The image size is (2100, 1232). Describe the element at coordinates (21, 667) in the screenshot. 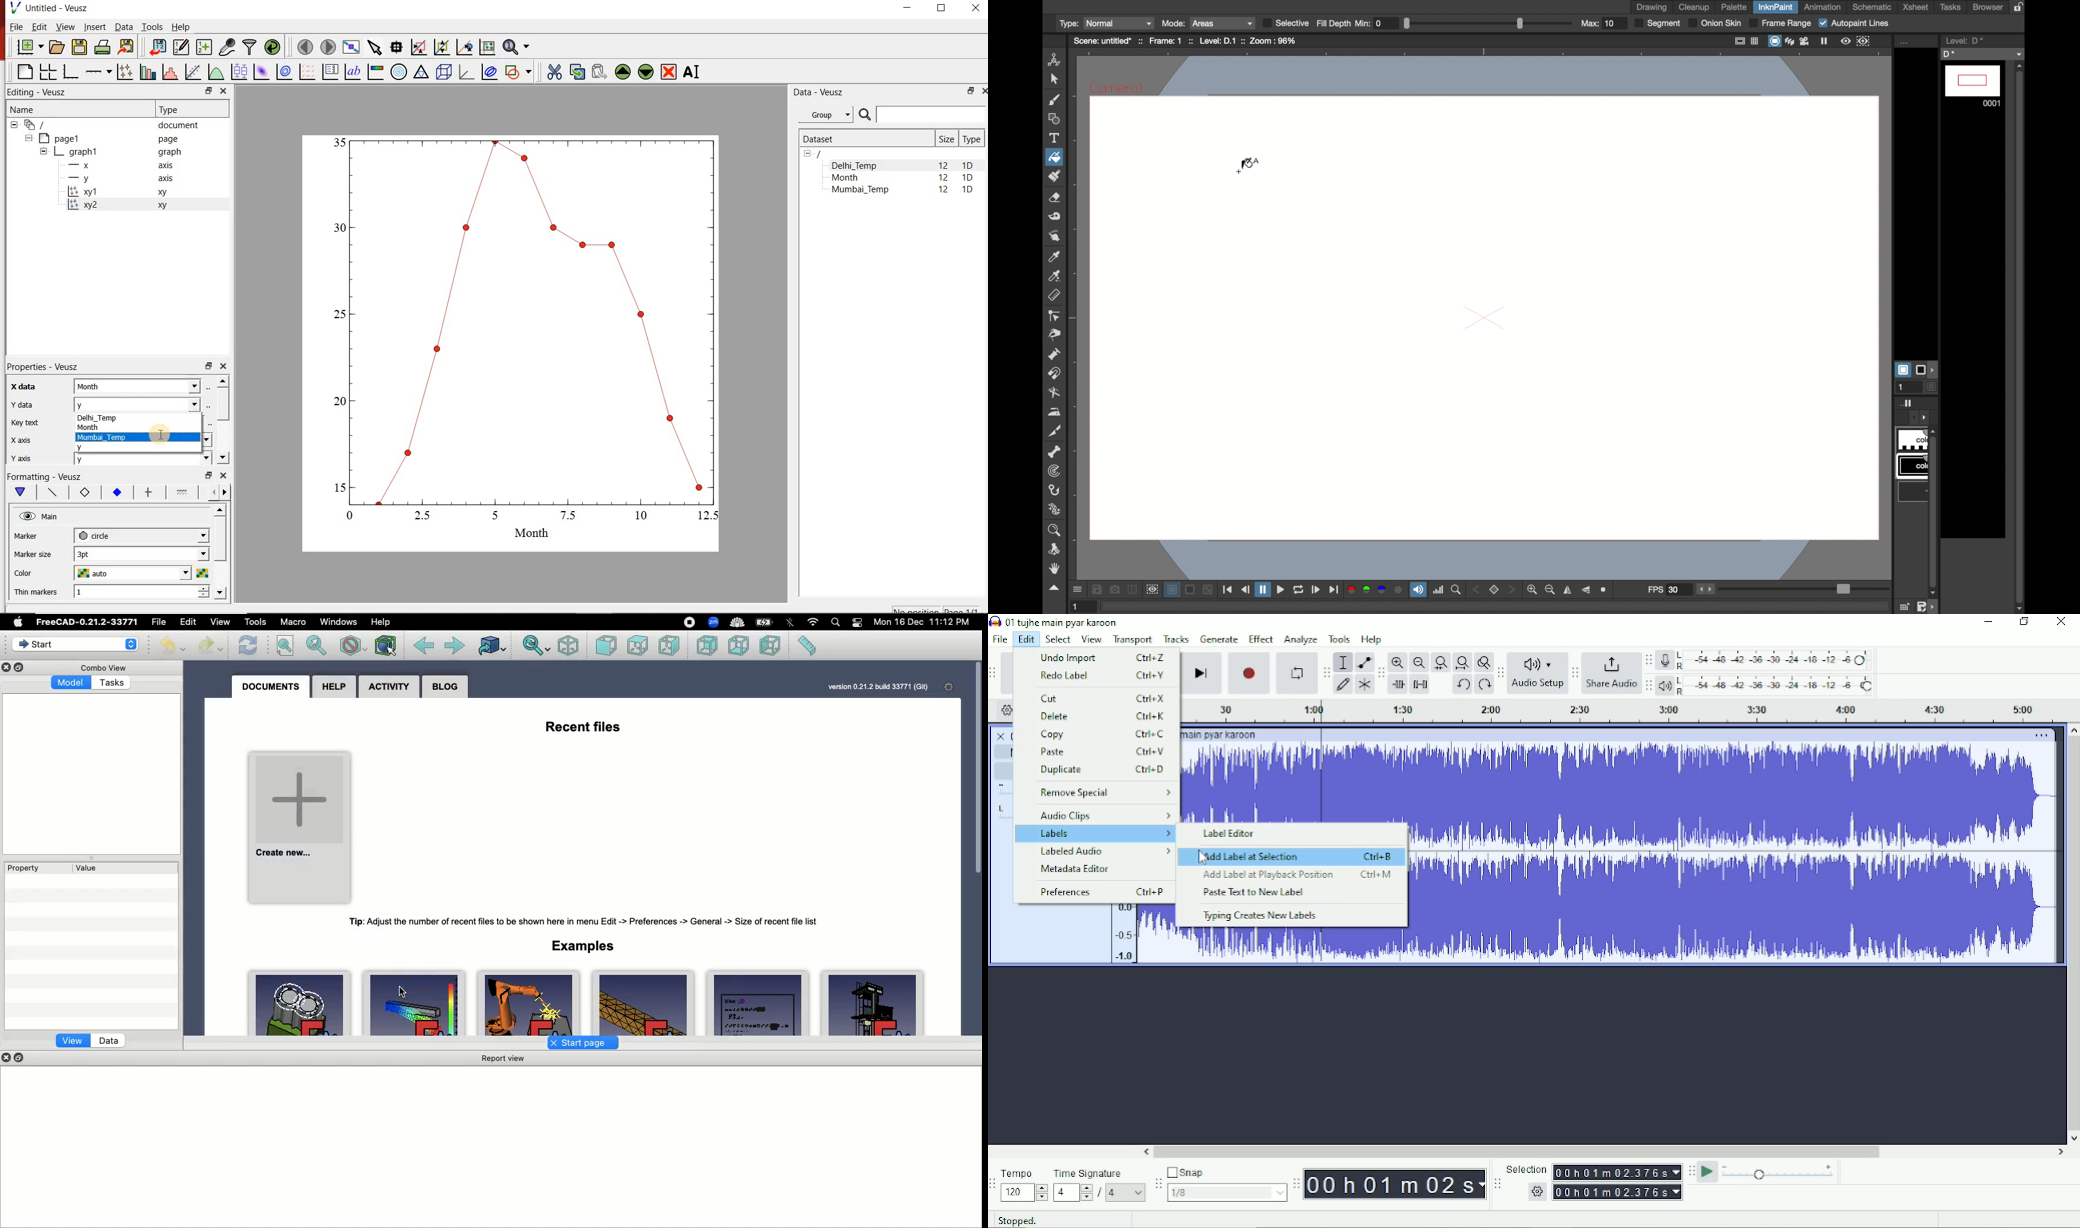

I see `Duplicate` at that location.